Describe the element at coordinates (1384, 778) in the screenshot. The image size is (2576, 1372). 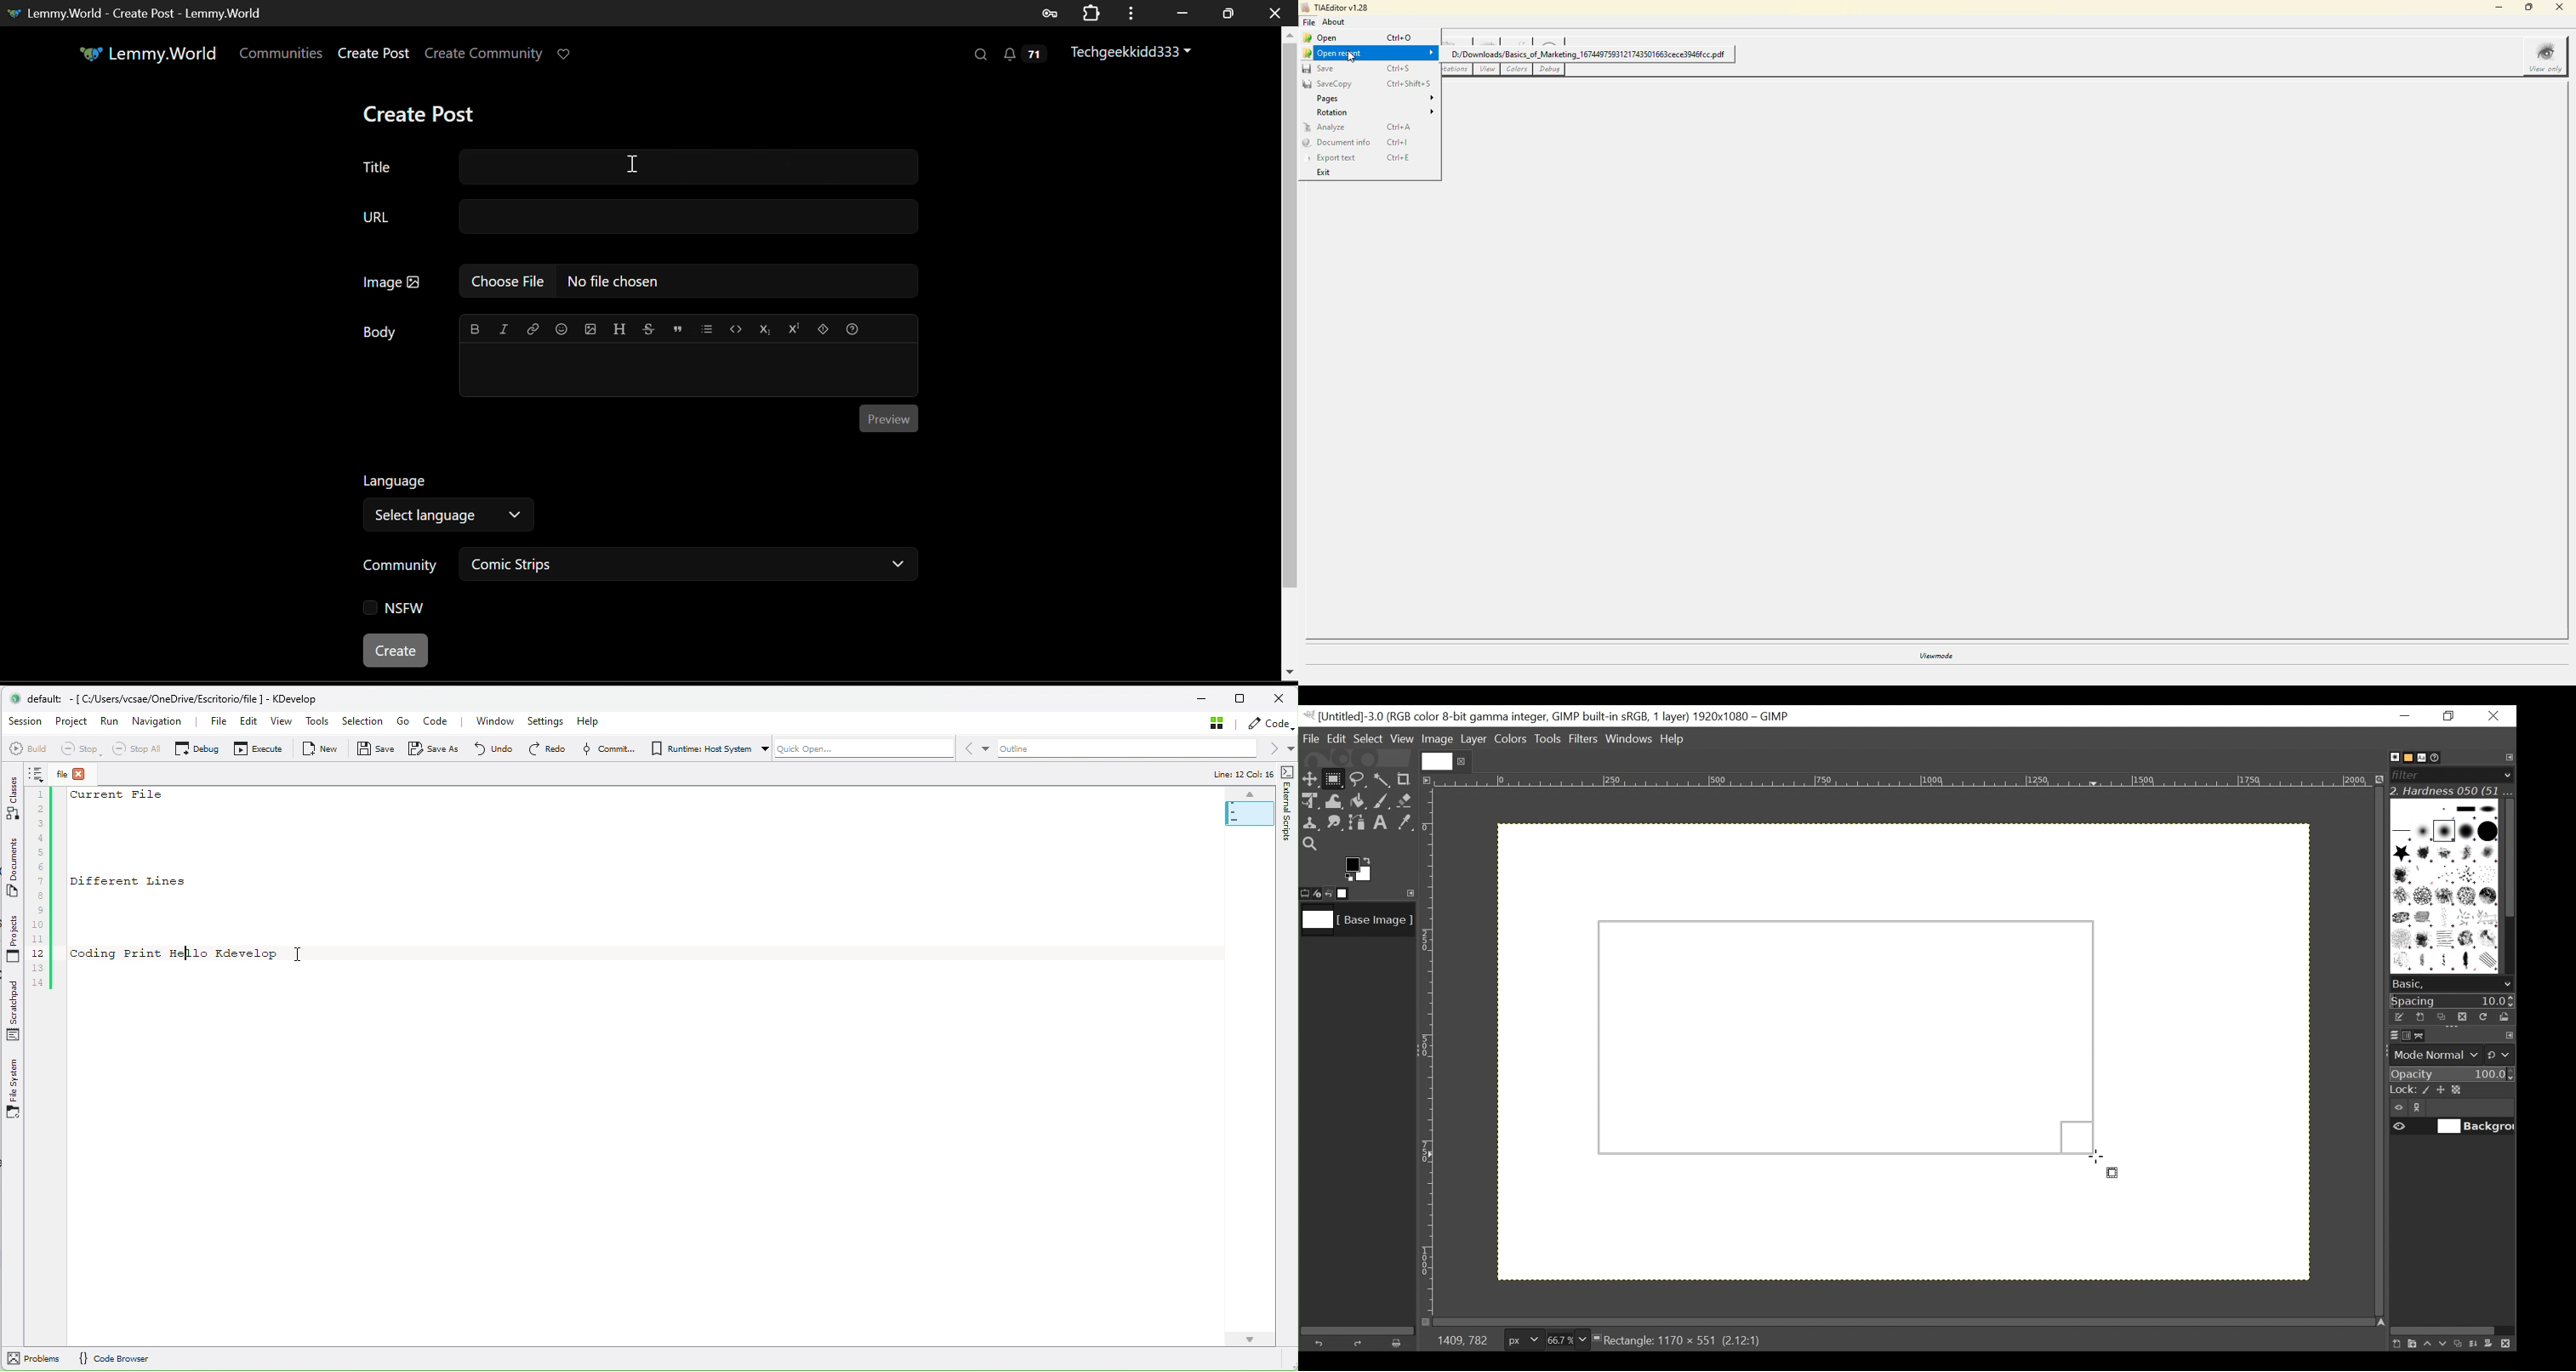
I see `Select by color tool` at that location.